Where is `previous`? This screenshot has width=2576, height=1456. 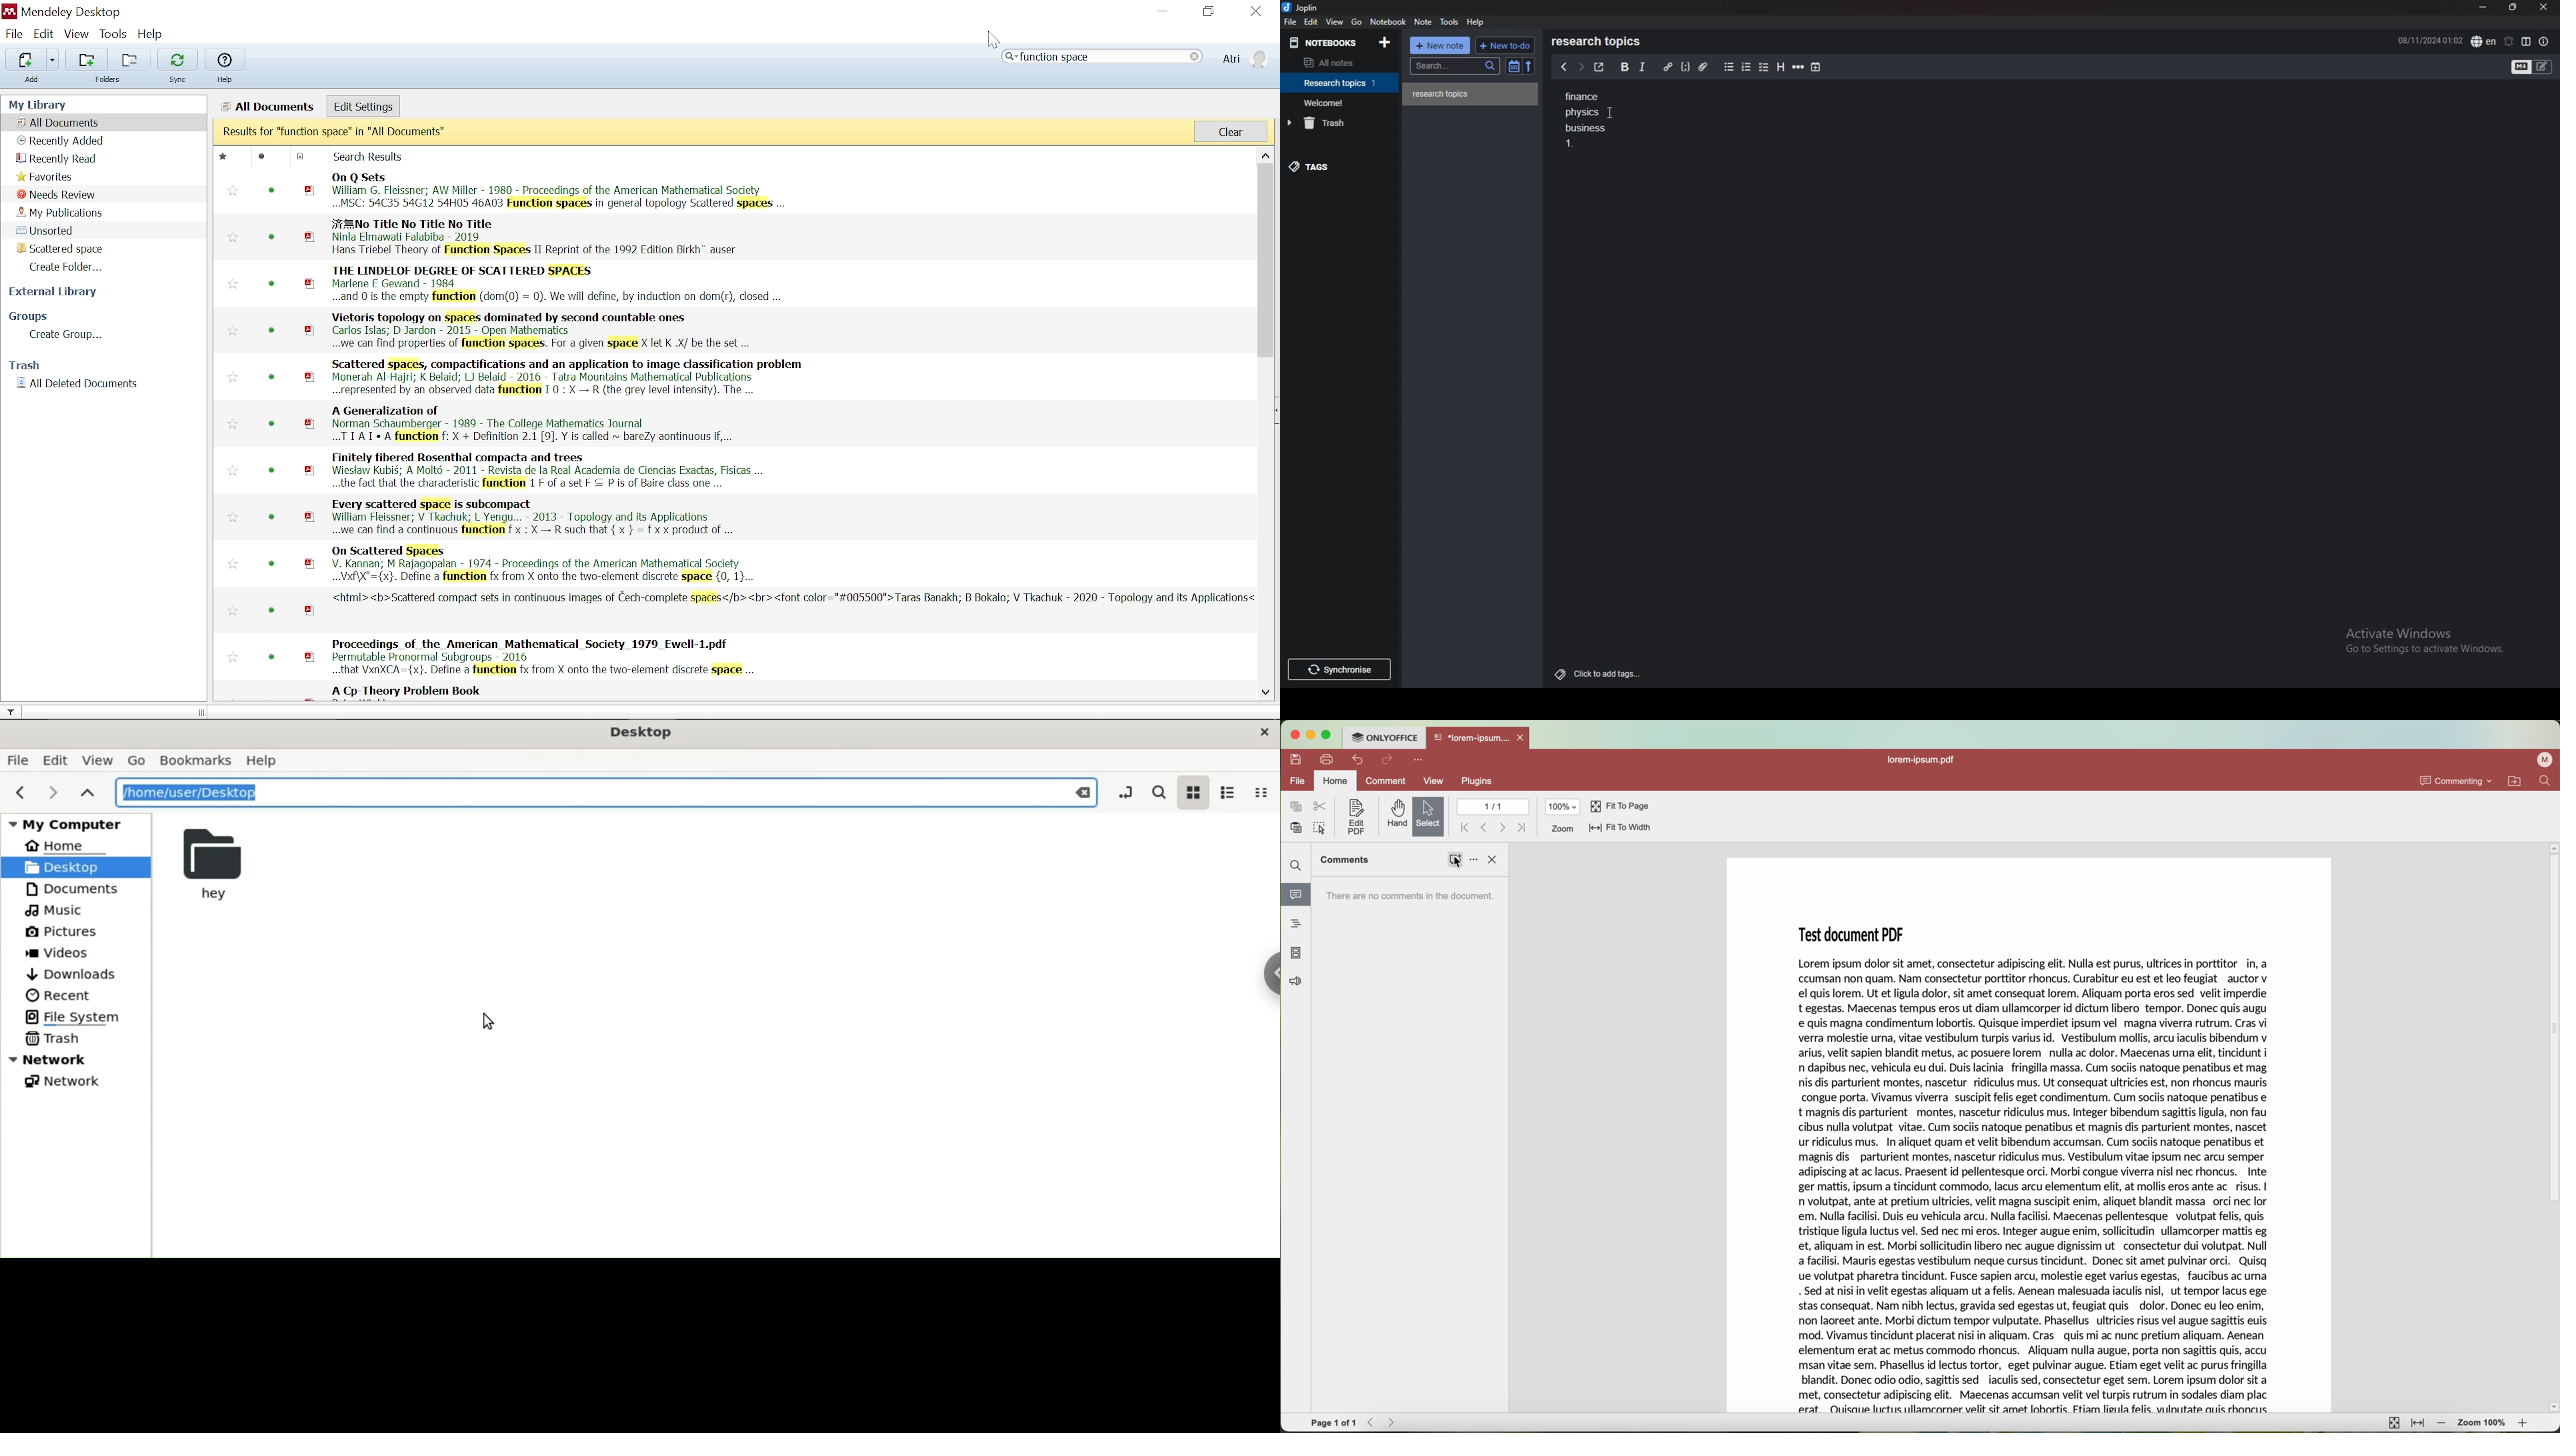
previous is located at coordinates (1564, 68).